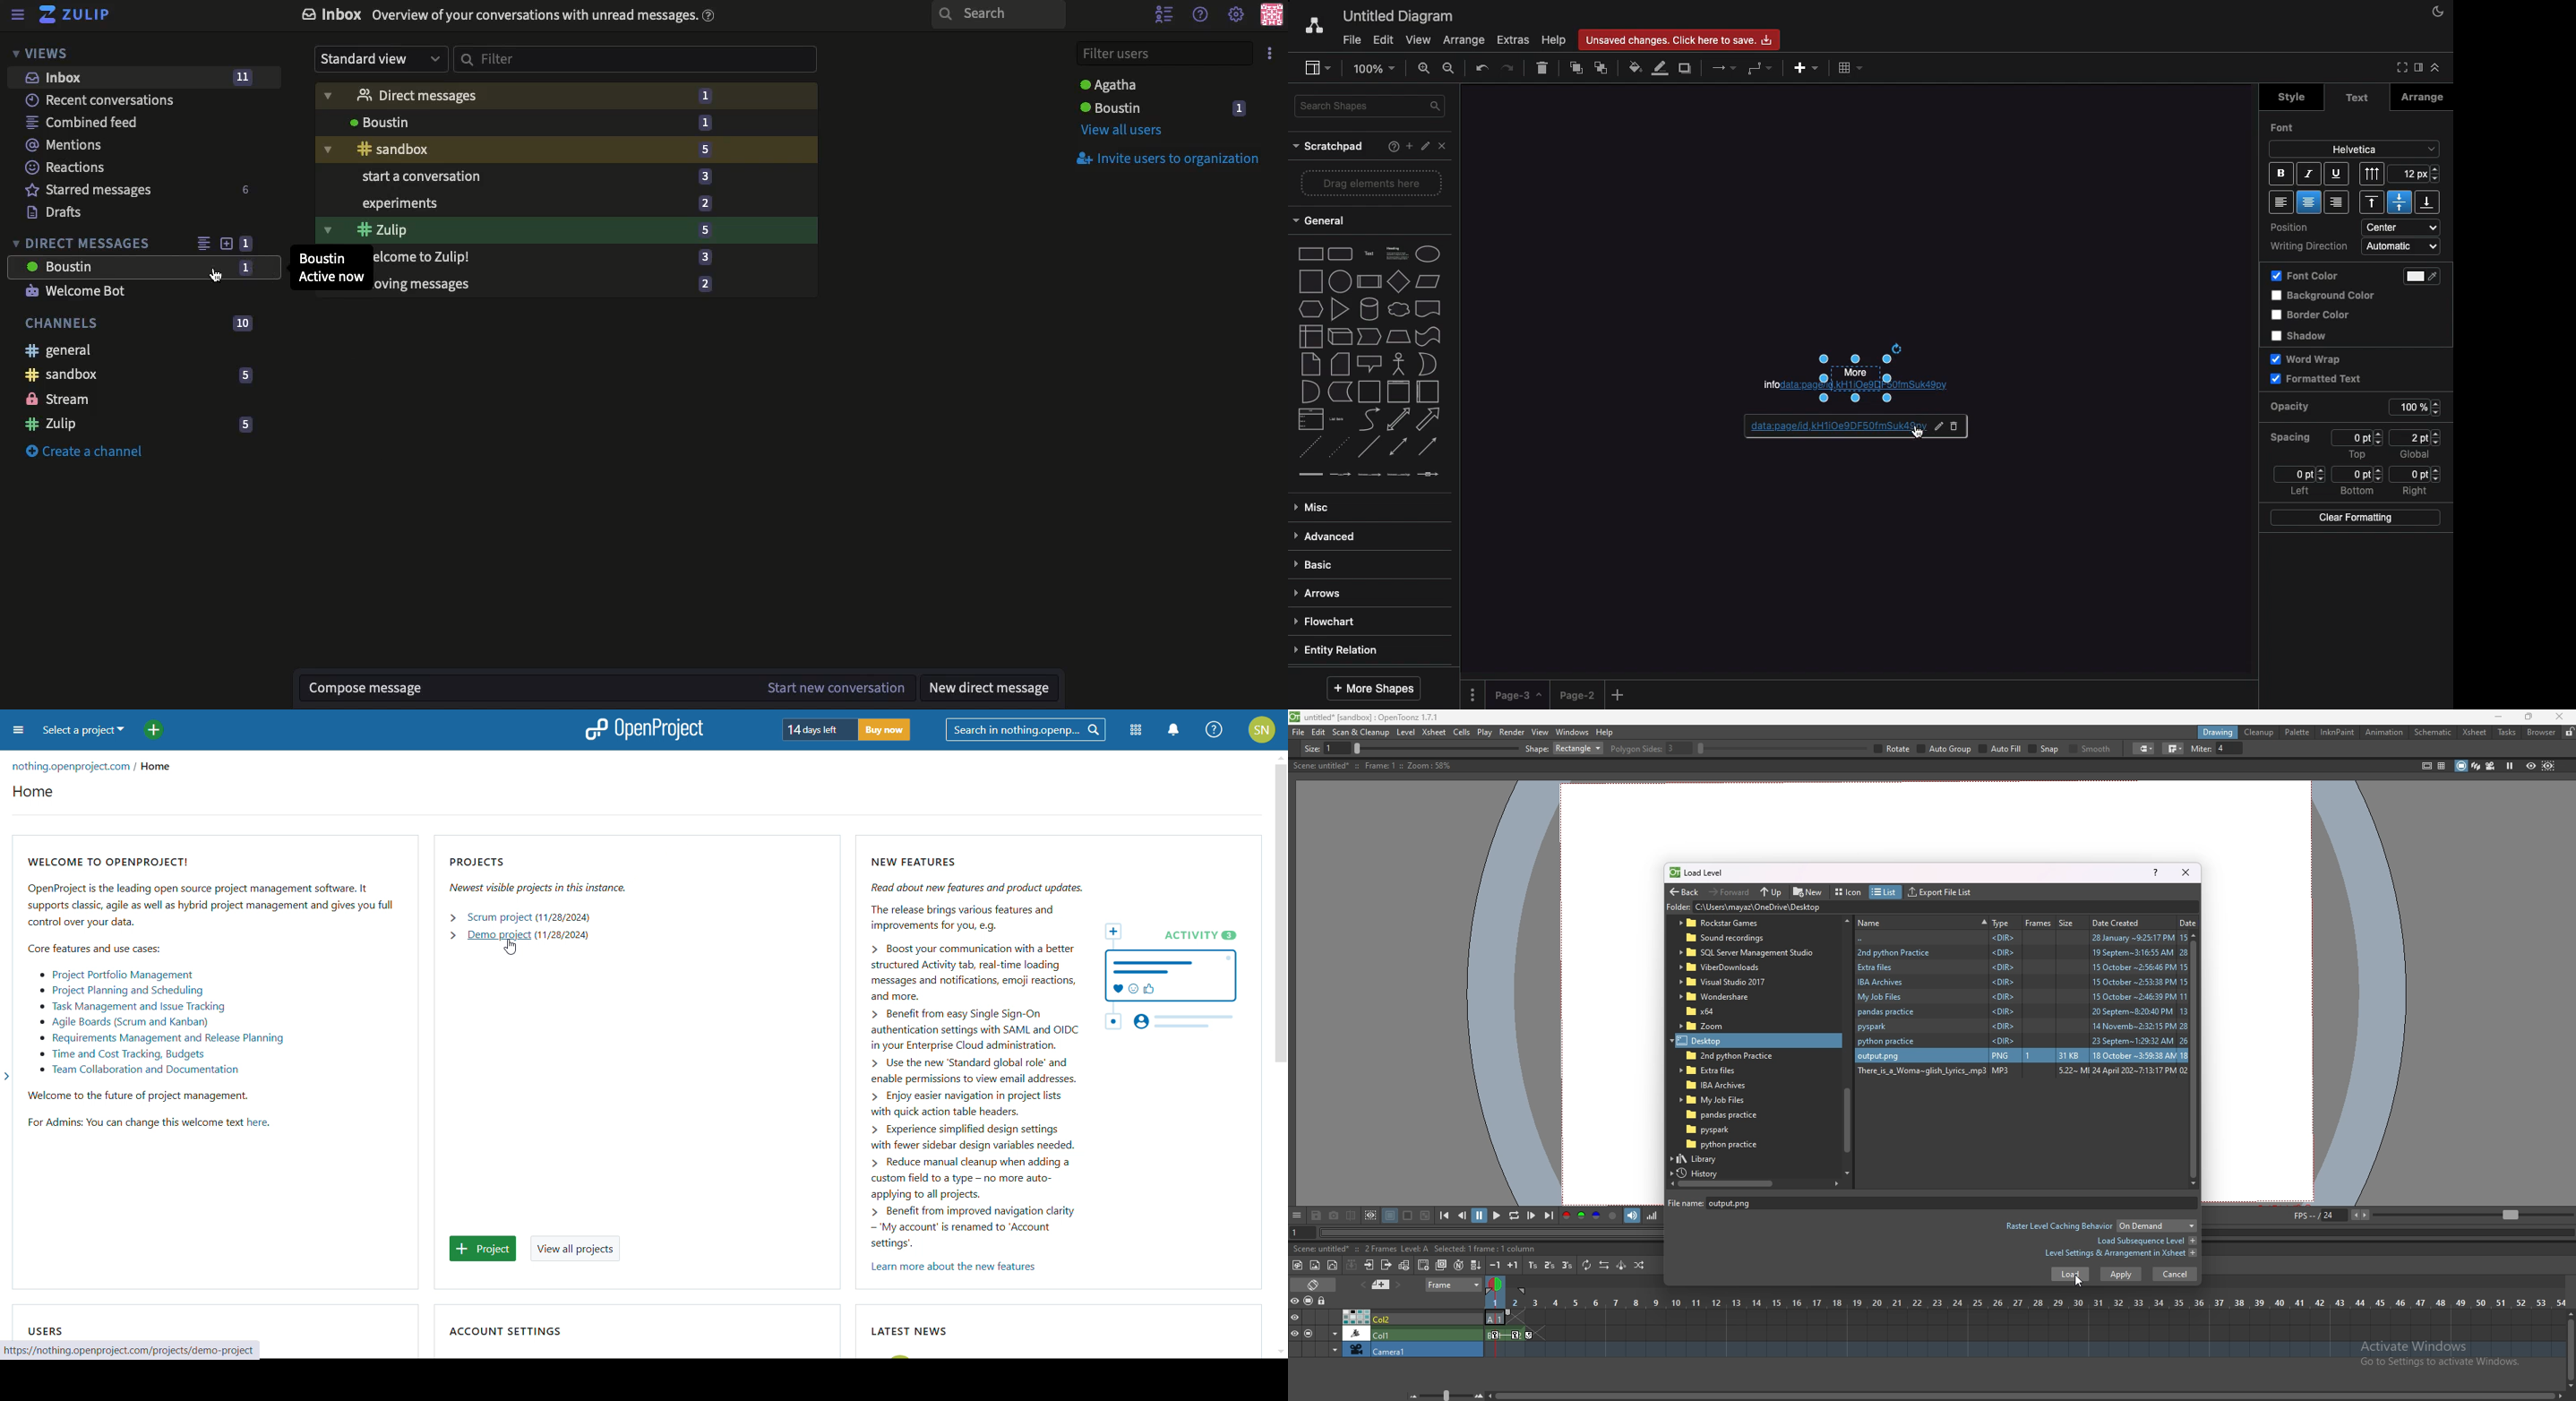 The height and width of the screenshot is (1428, 2576). I want to click on Shadow, so click(2305, 335).